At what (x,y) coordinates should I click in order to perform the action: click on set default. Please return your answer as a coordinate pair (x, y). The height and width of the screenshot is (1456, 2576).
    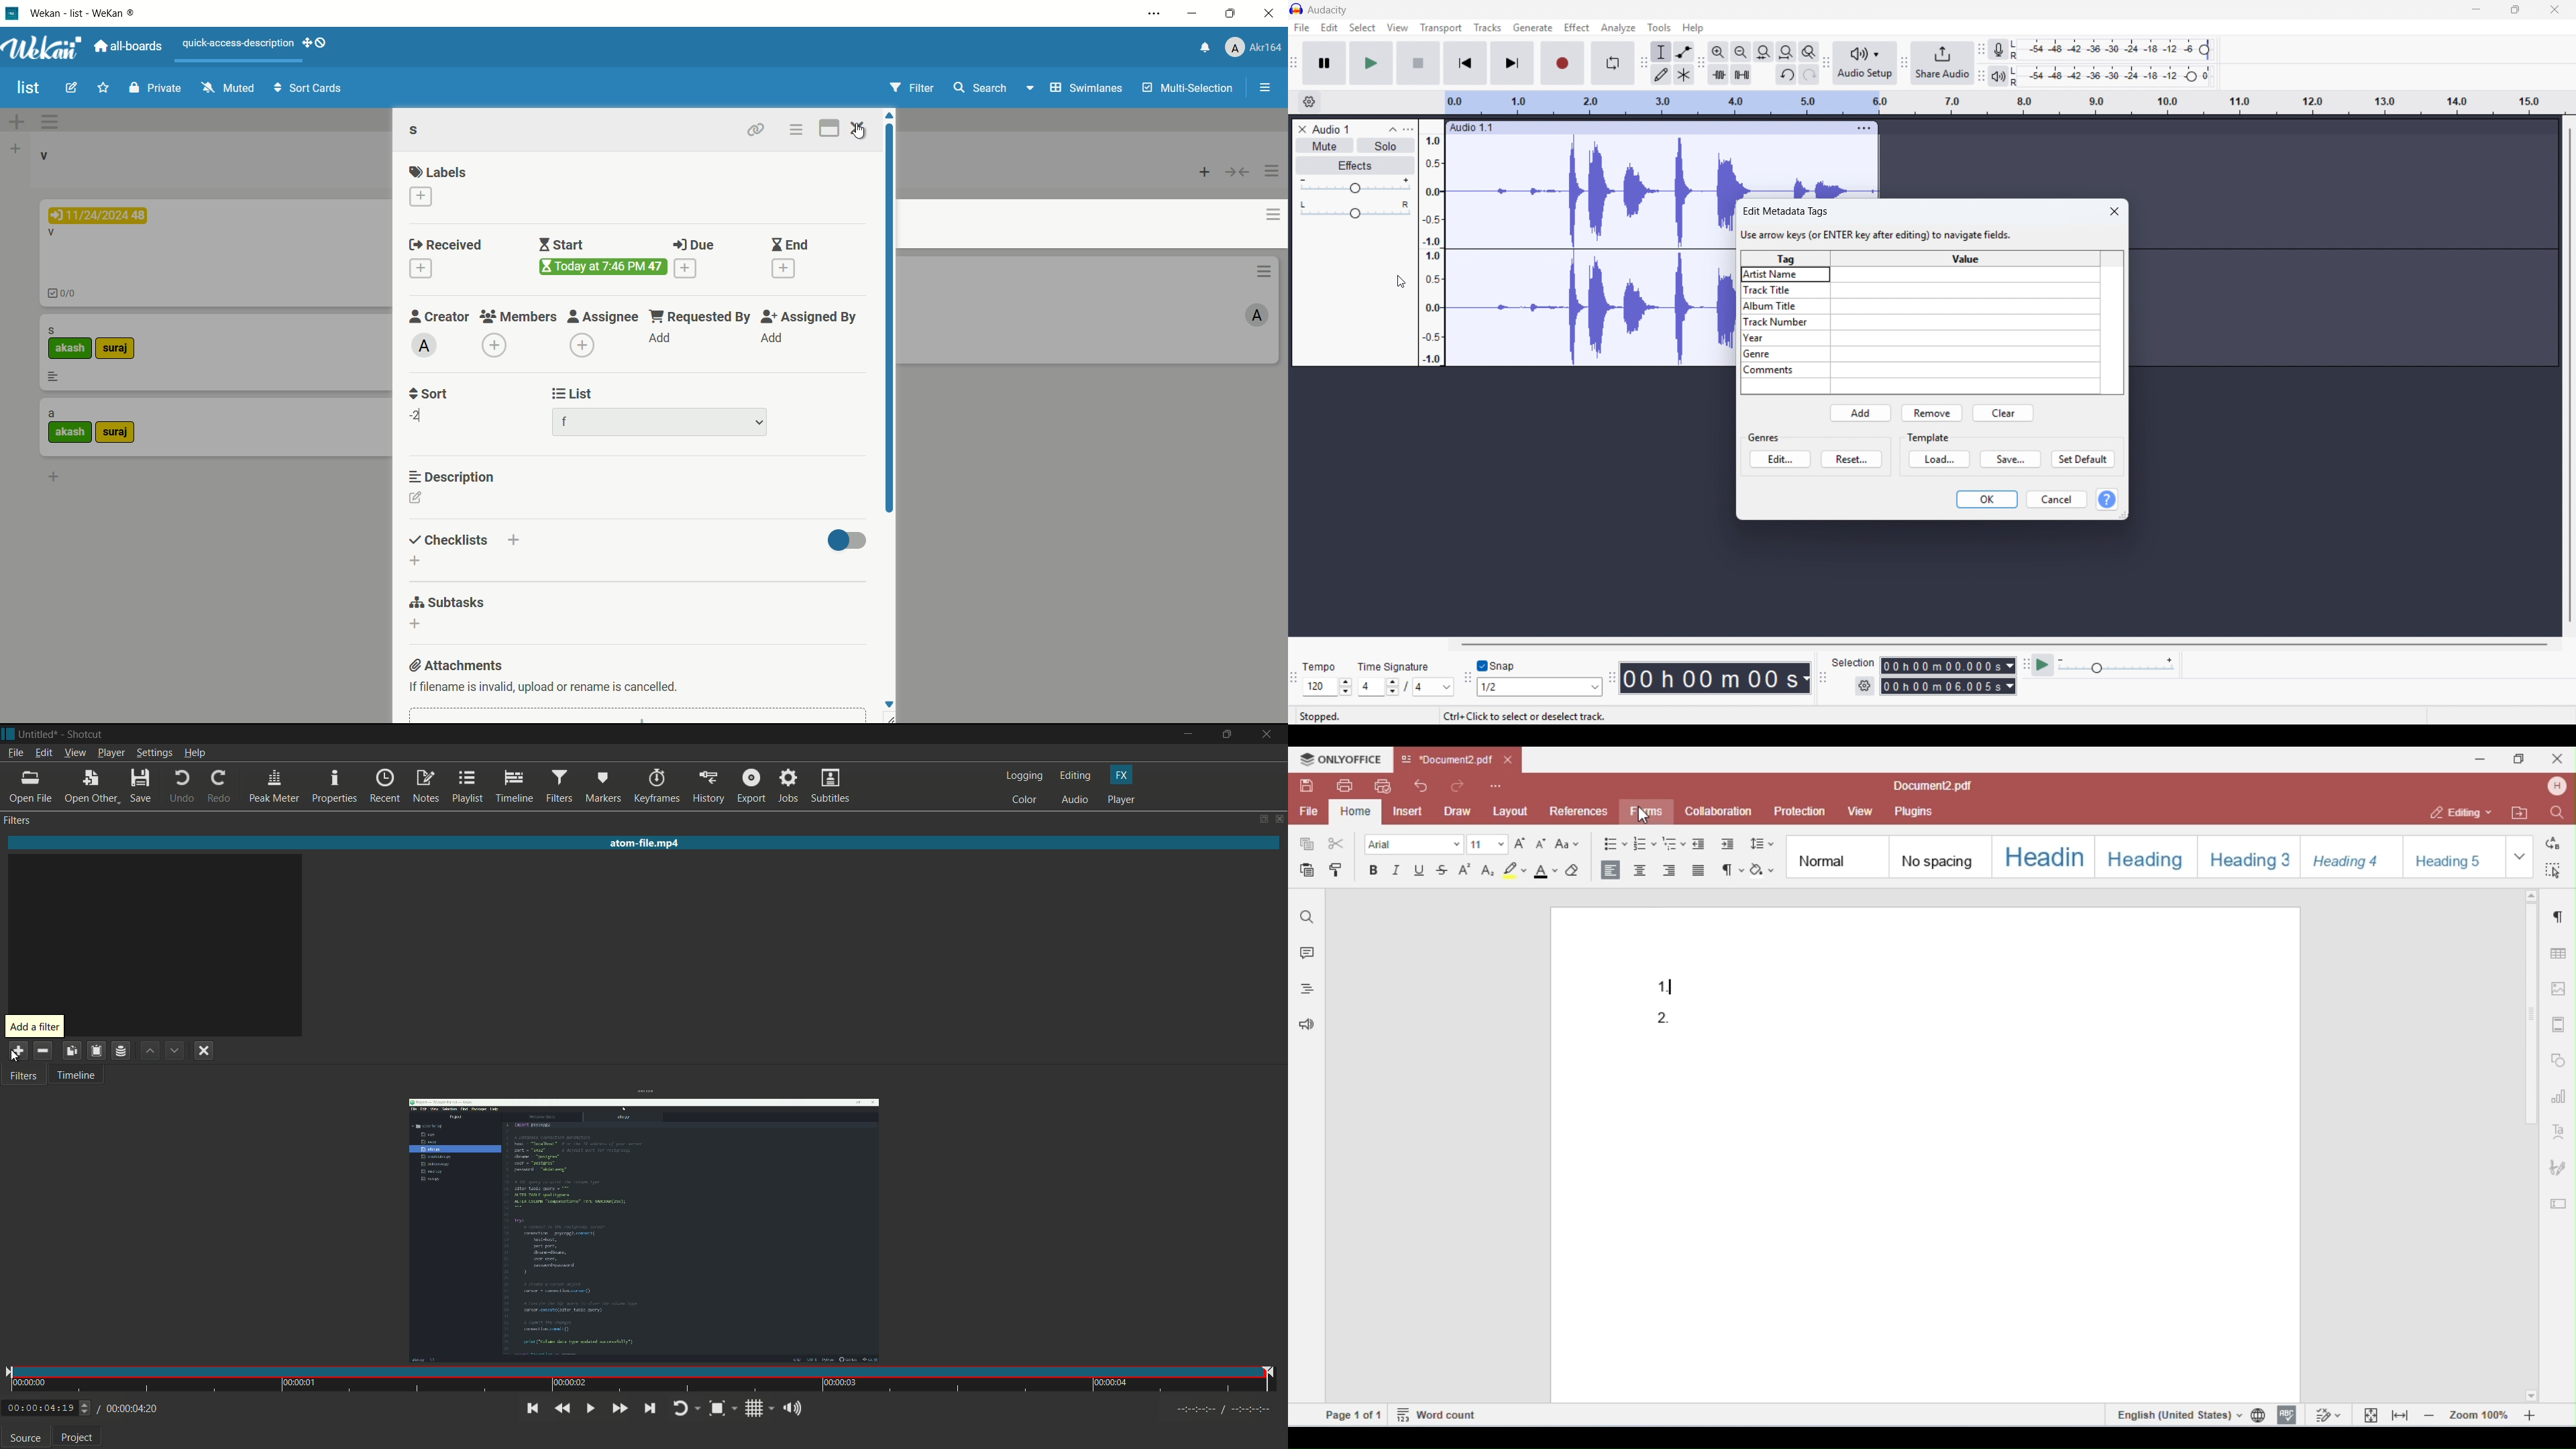
    Looking at the image, I should click on (2083, 460).